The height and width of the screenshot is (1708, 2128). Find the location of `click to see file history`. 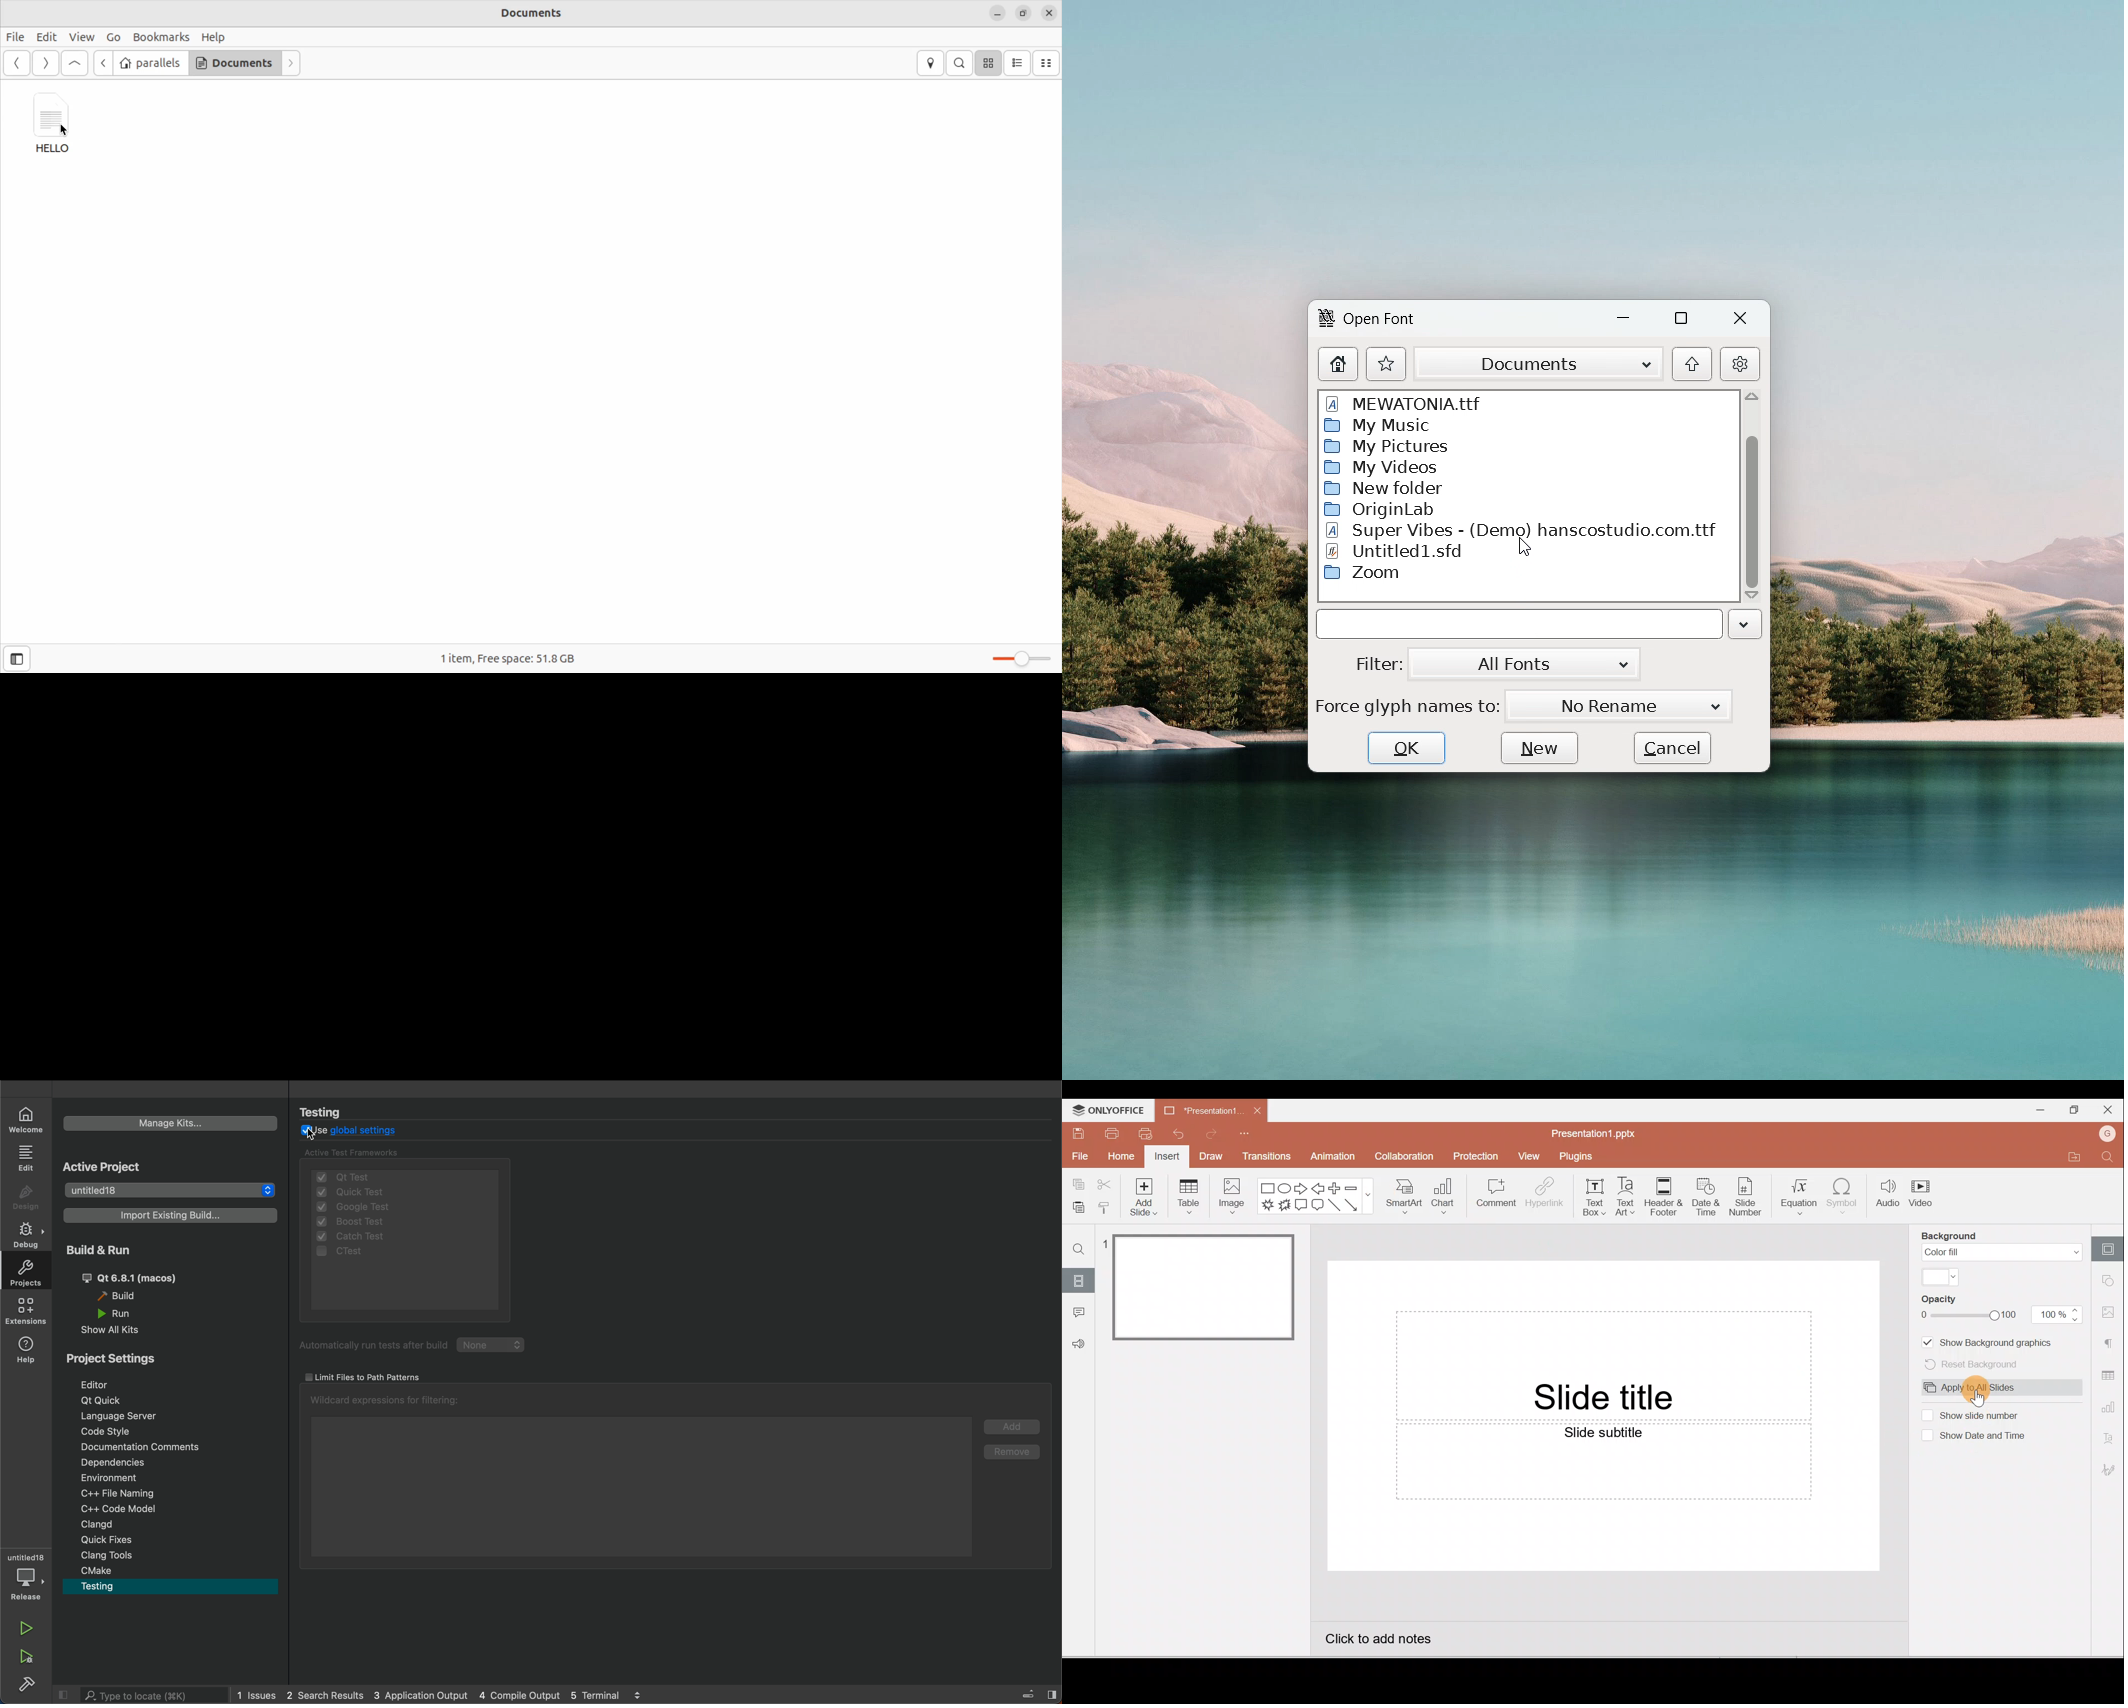

click to see file history is located at coordinates (1745, 624).